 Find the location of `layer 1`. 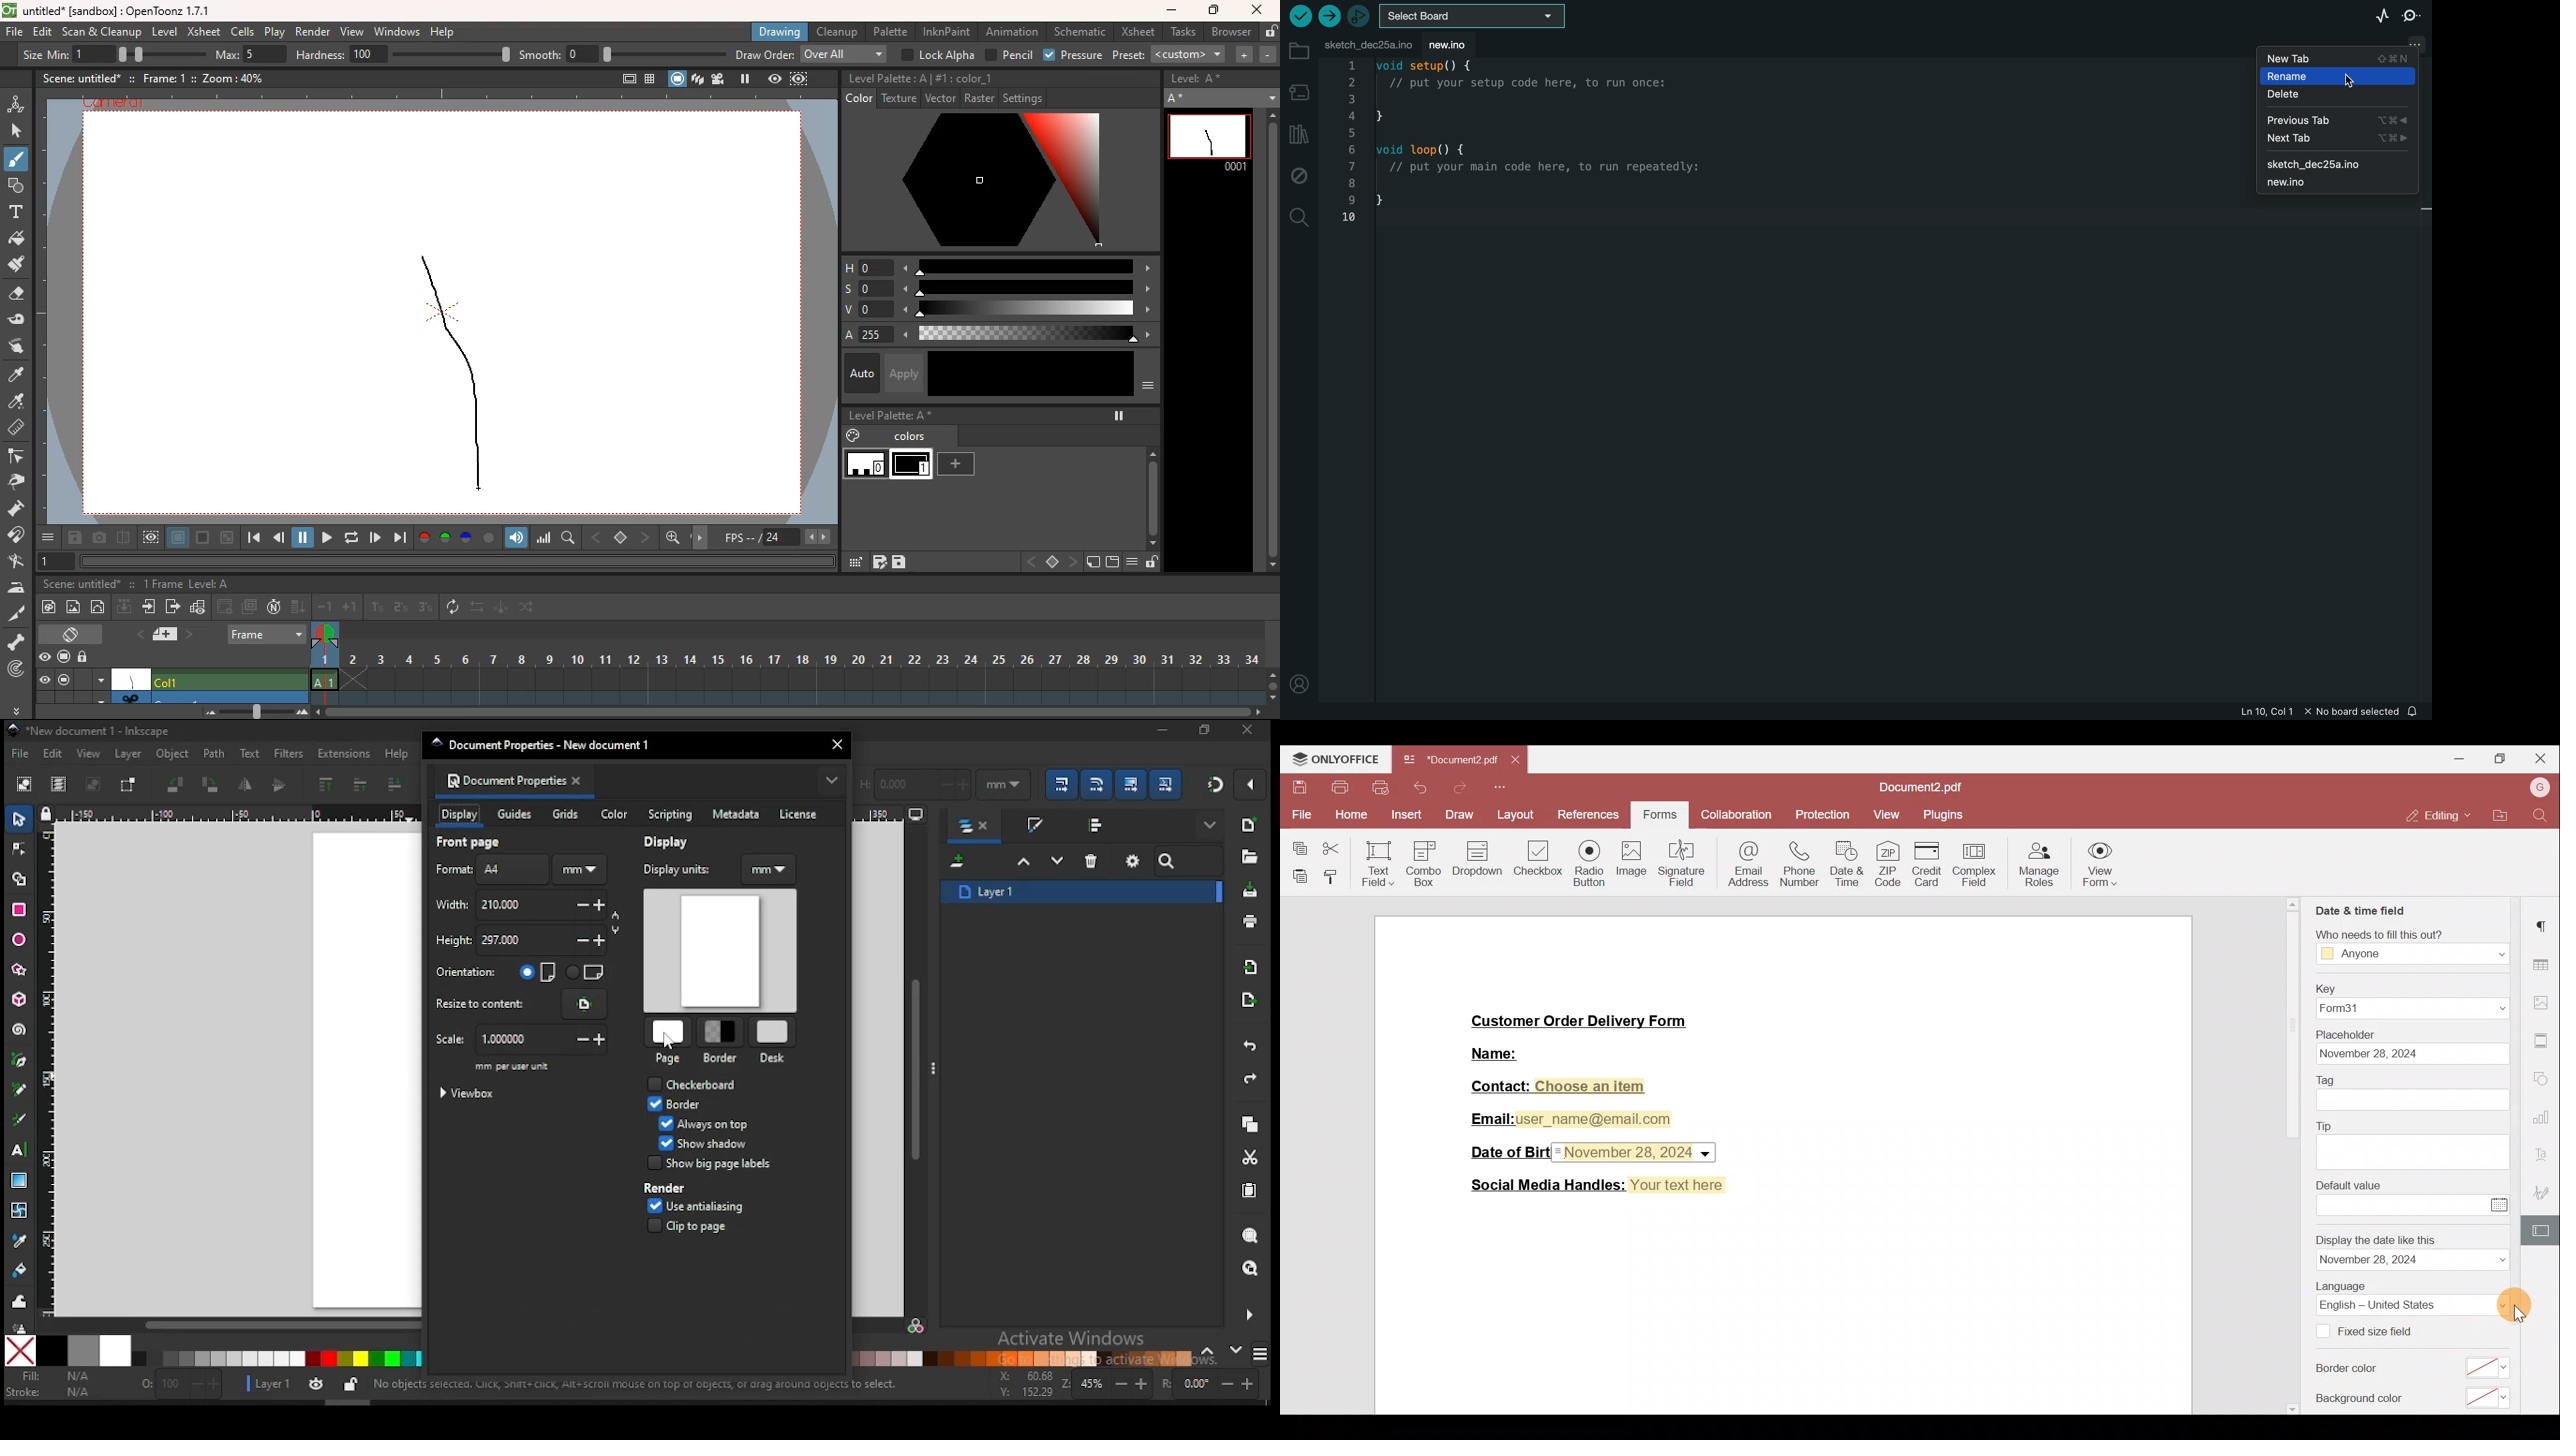

layer 1 is located at coordinates (1082, 891).